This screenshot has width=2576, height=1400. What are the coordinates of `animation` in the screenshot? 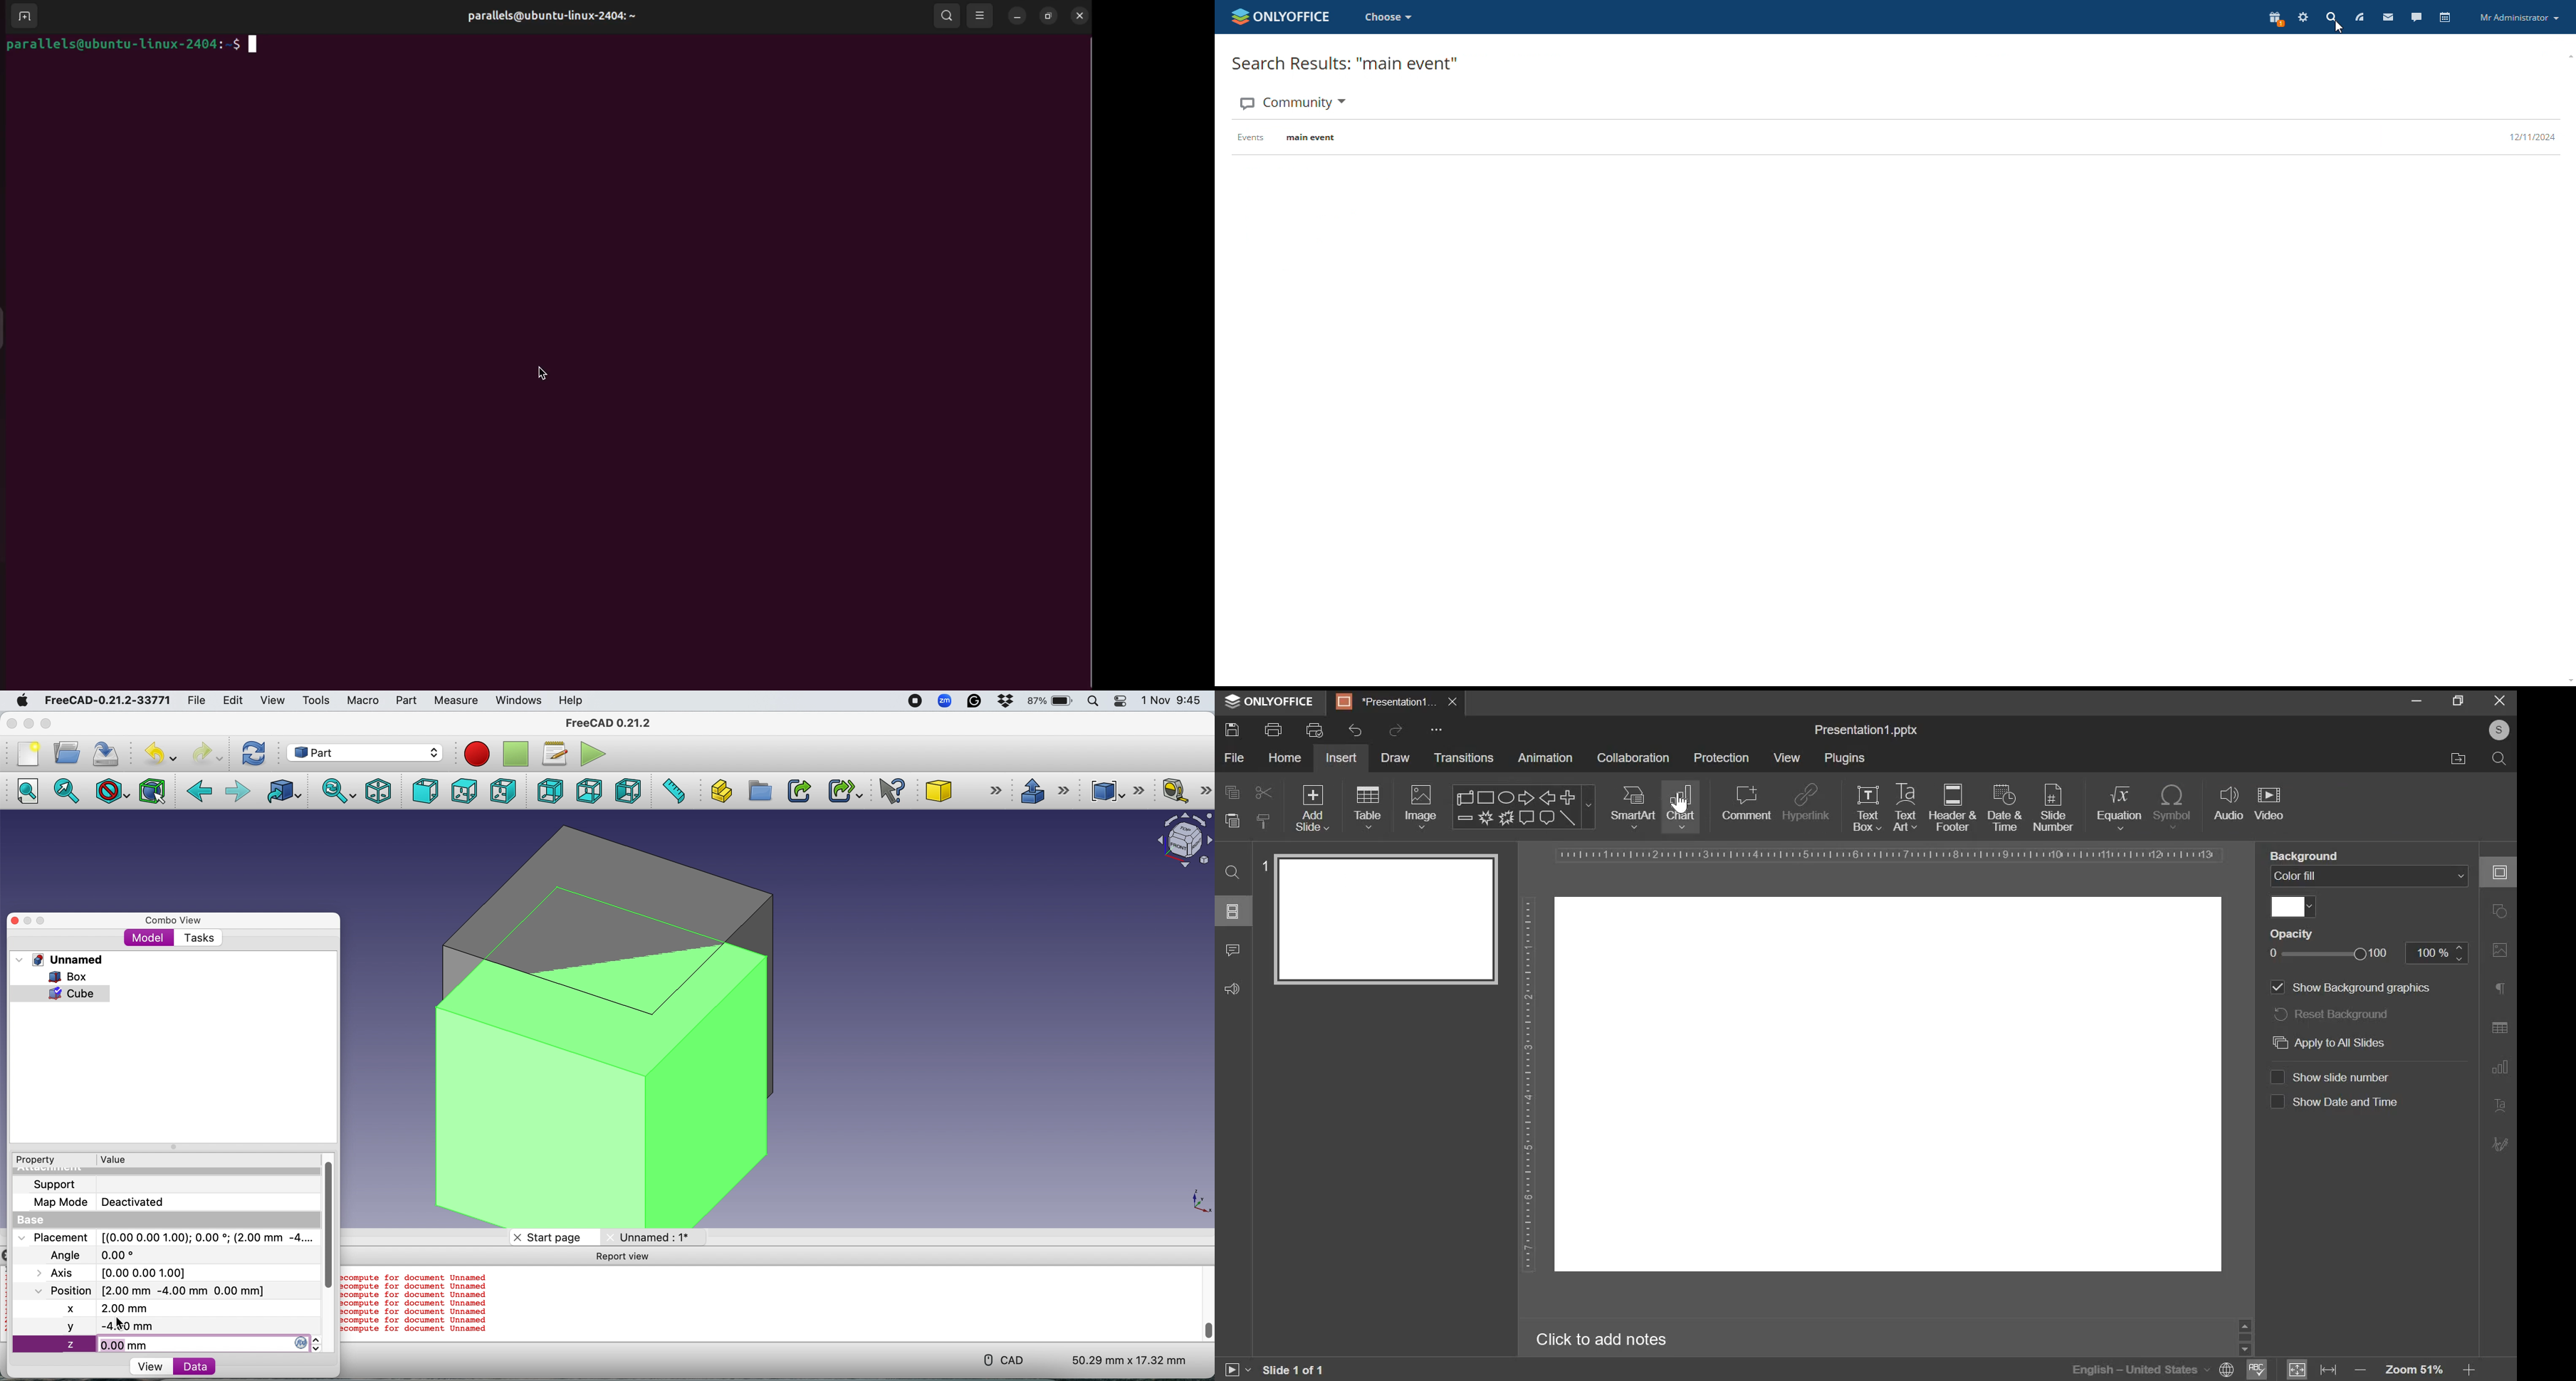 It's located at (1544, 759).